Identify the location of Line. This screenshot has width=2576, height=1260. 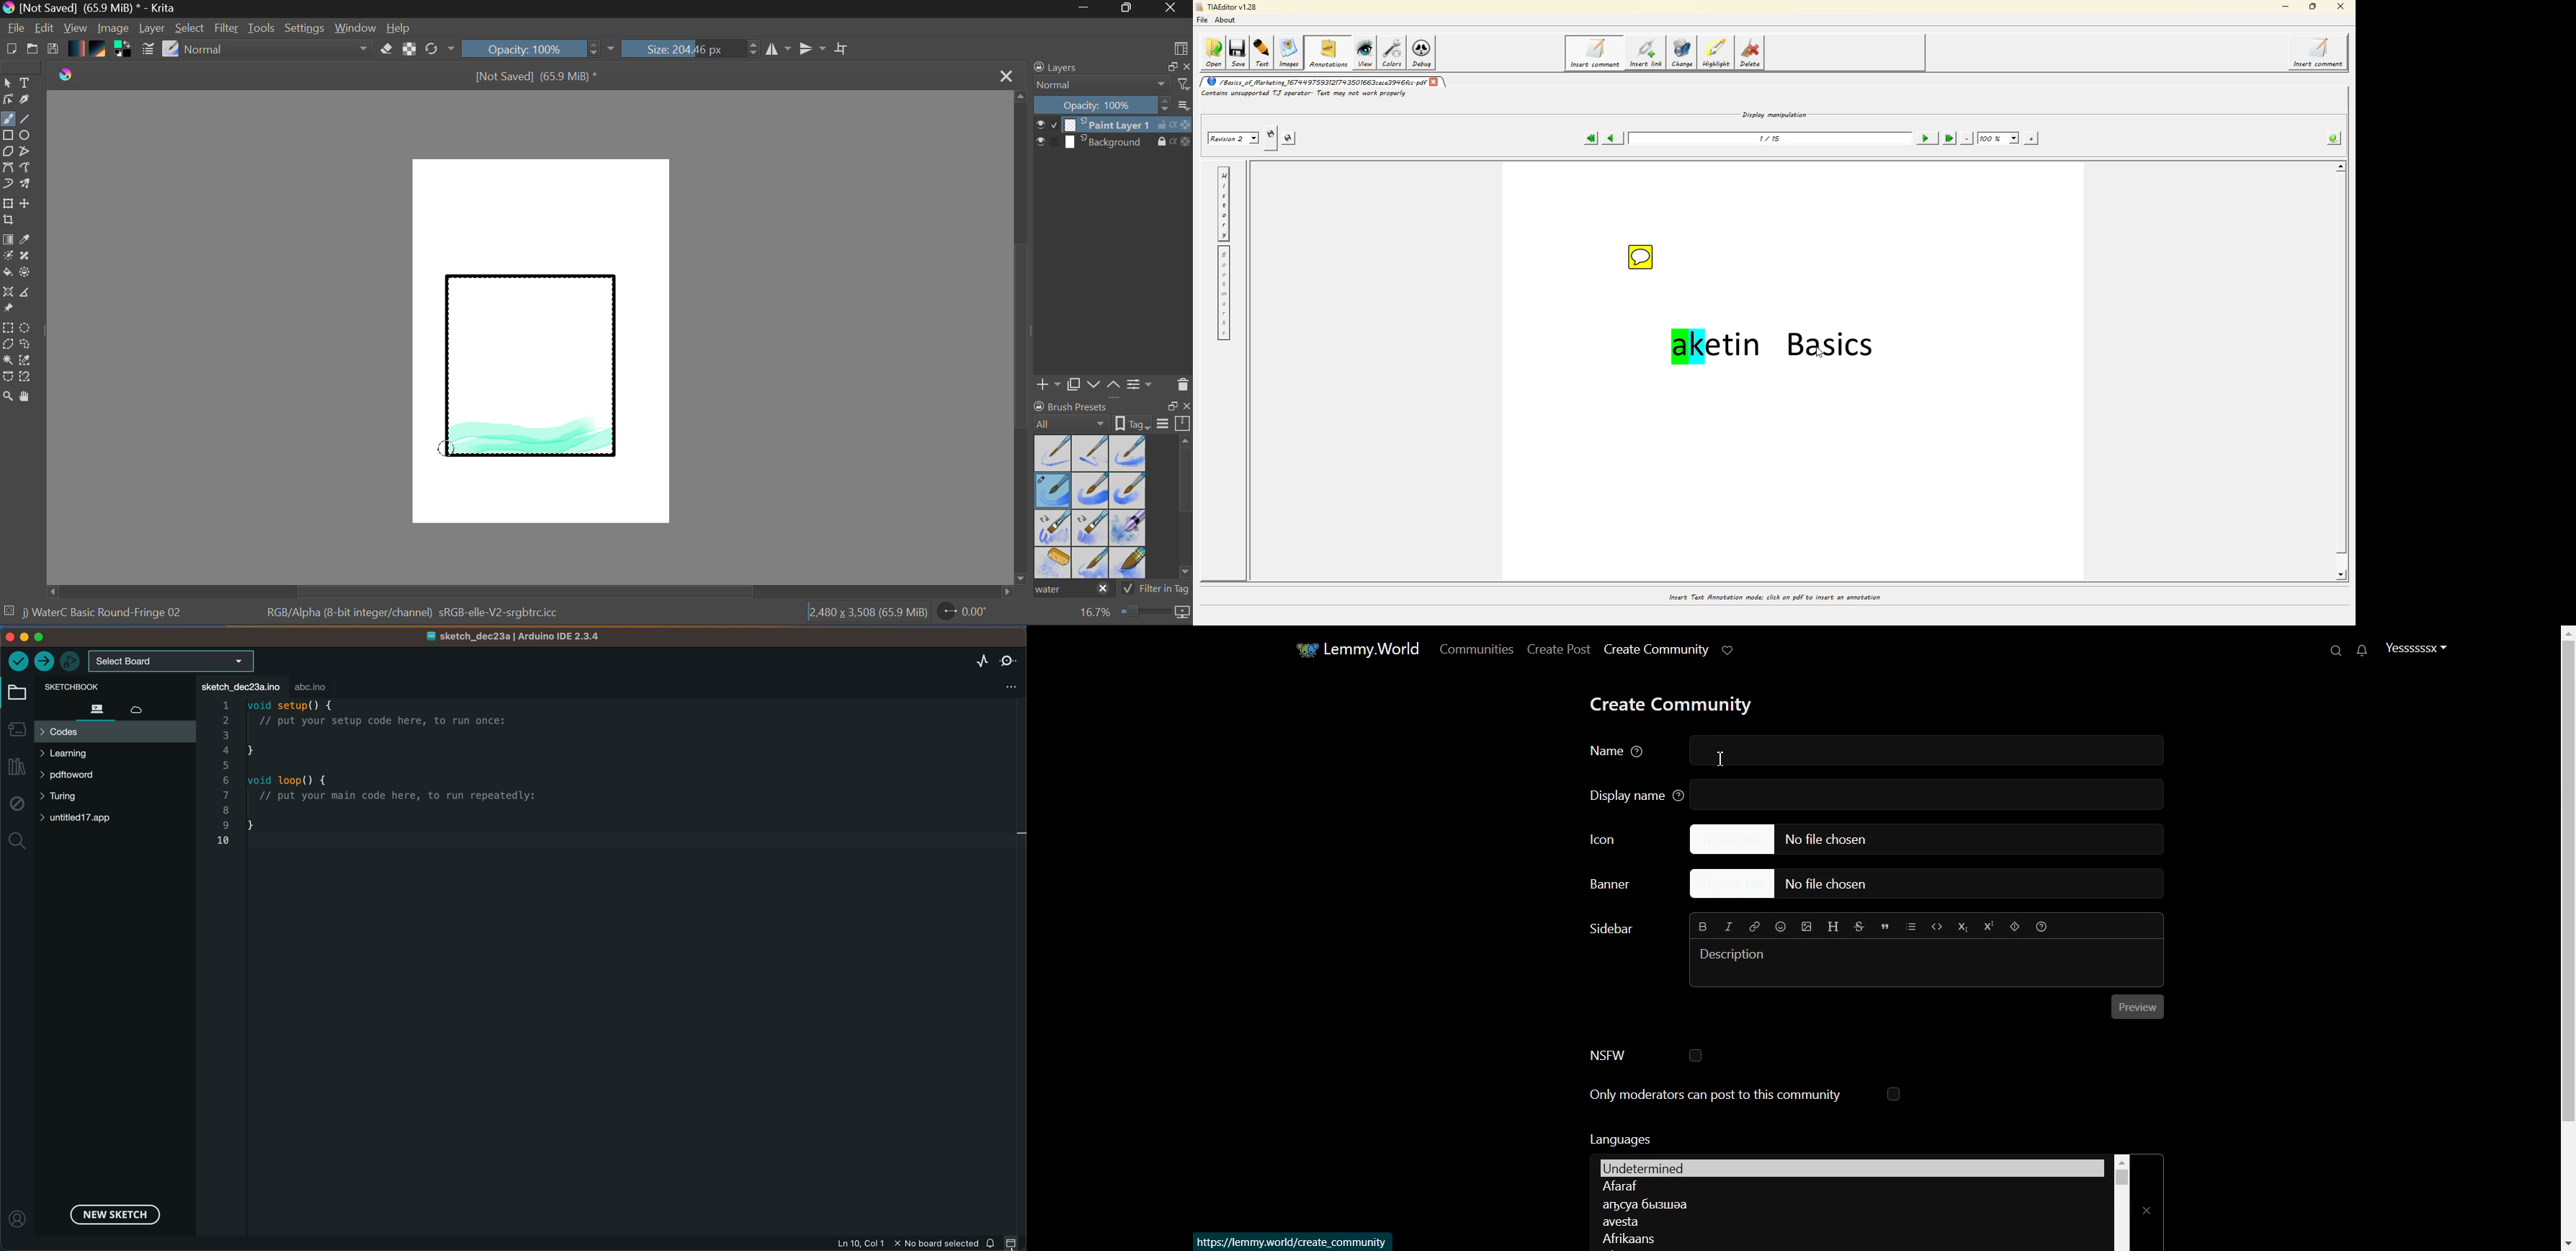
(25, 119).